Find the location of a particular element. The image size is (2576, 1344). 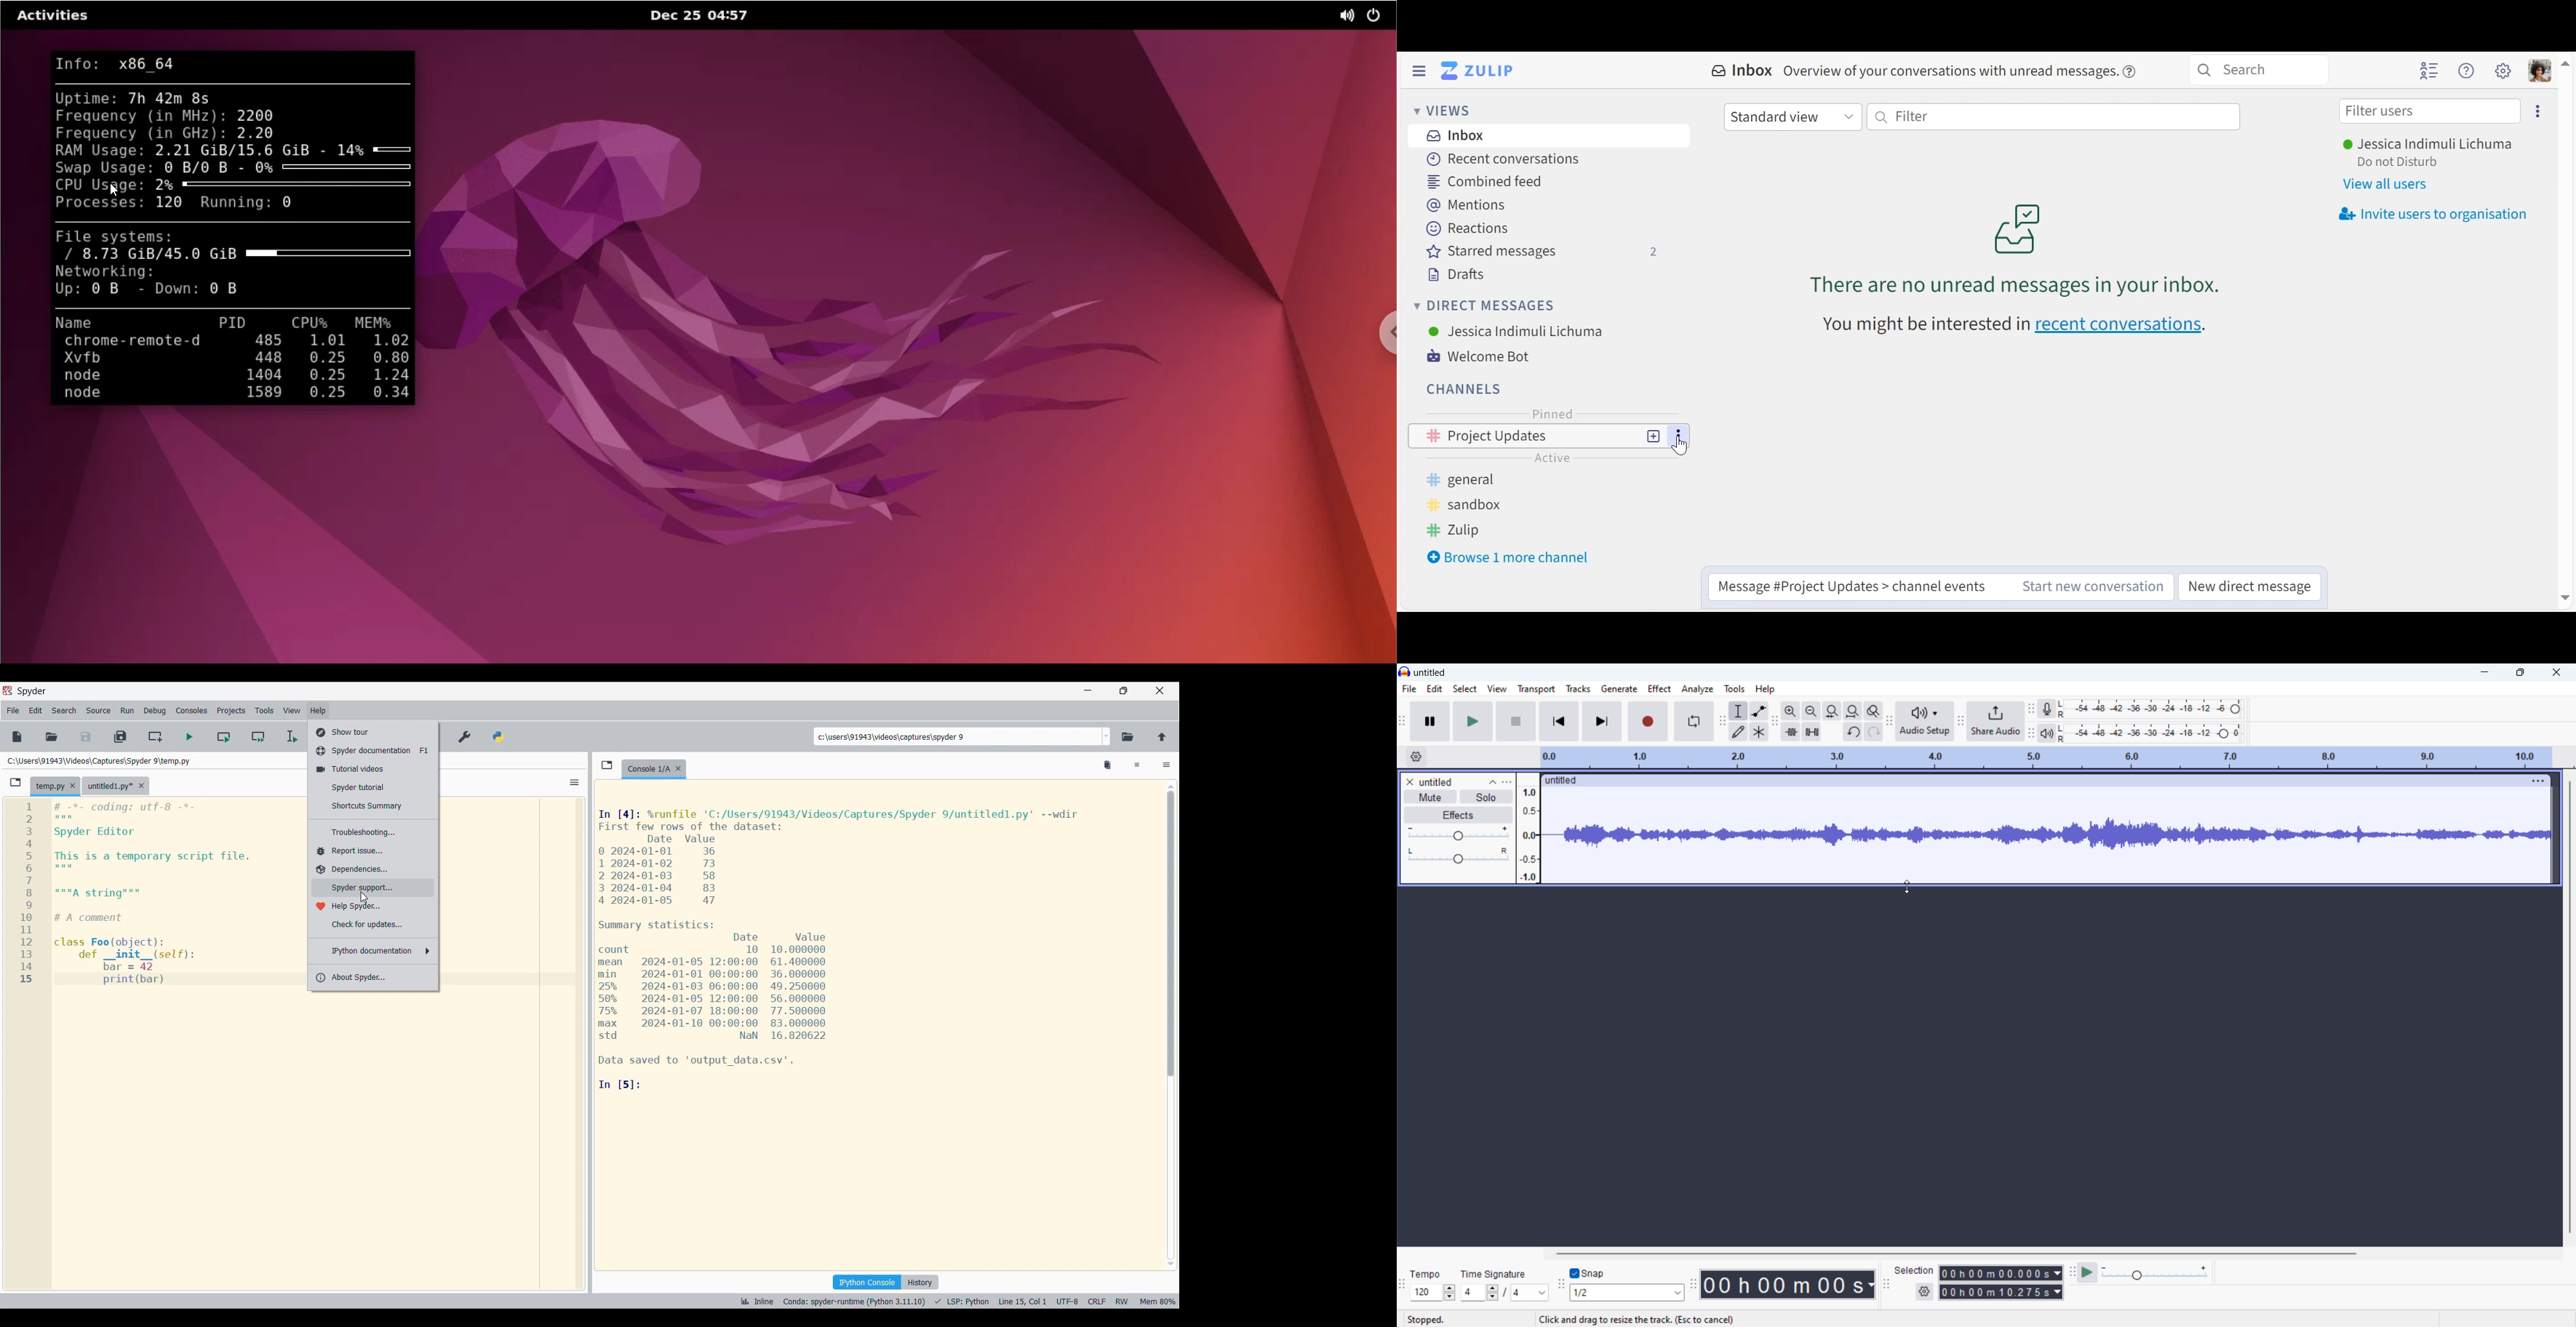

set tempo is located at coordinates (1432, 1293).